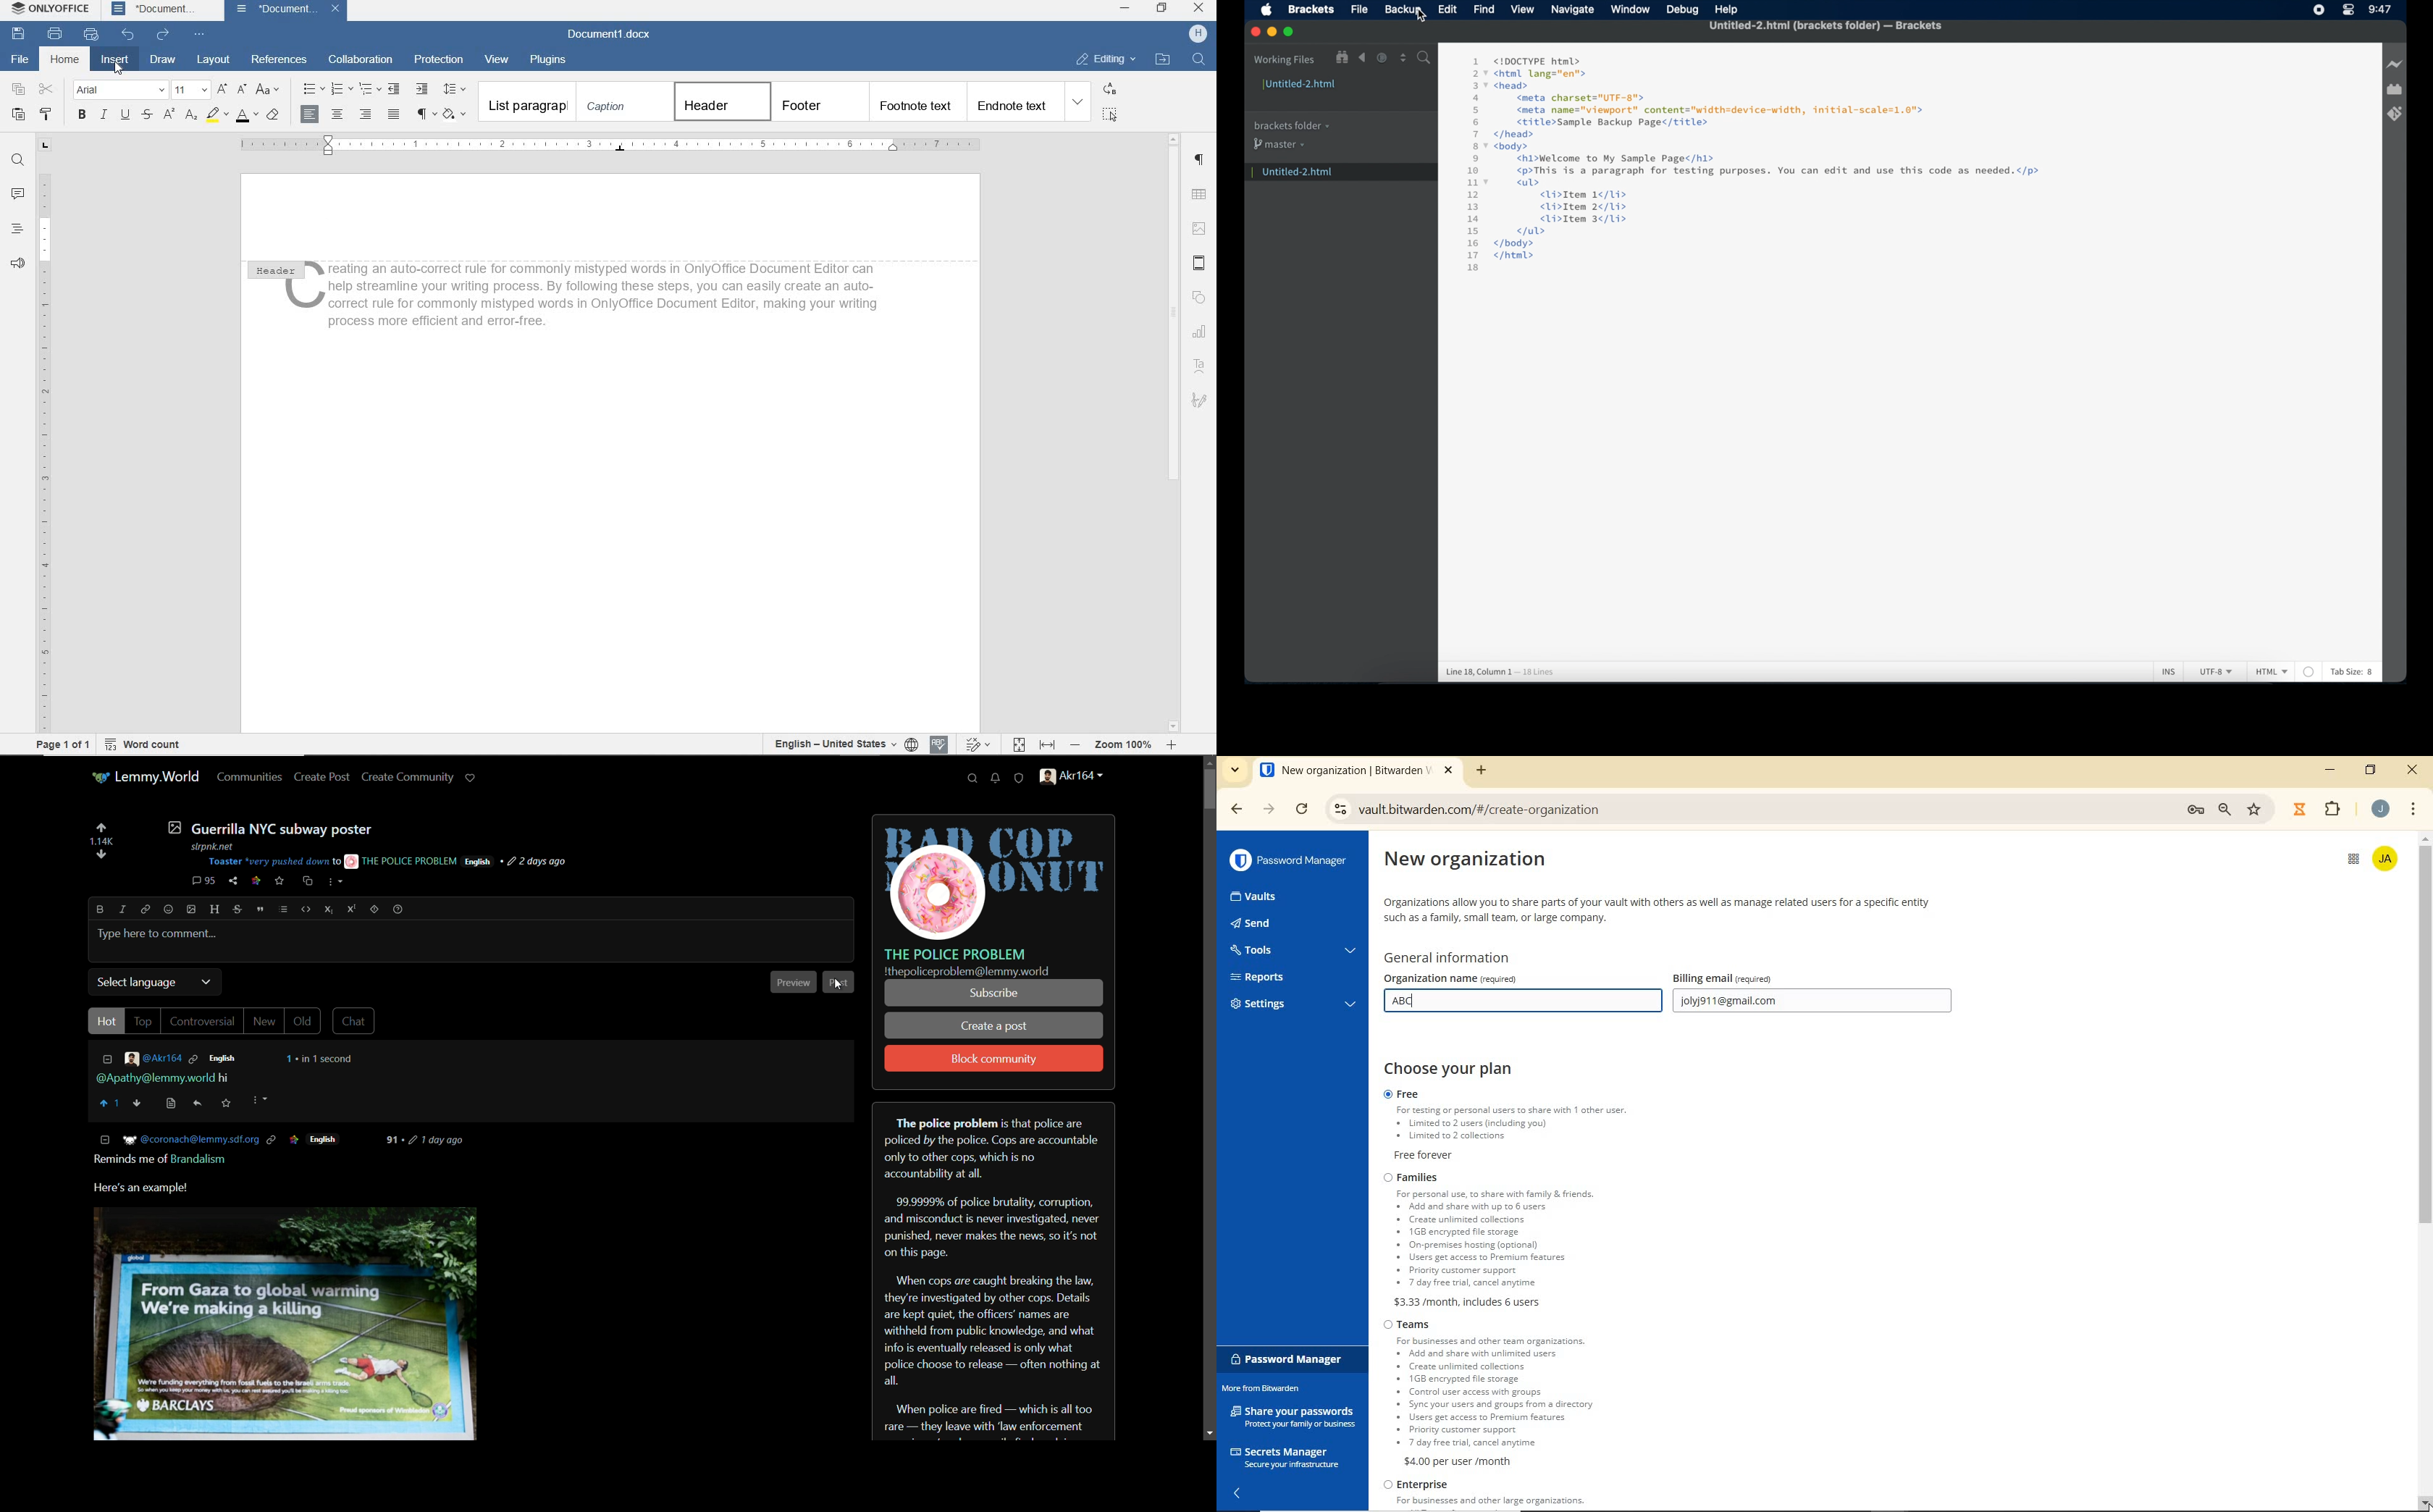  What do you see at coordinates (1456, 1070) in the screenshot?
I see `choose your plan` at bounding box center [1456, 1070].